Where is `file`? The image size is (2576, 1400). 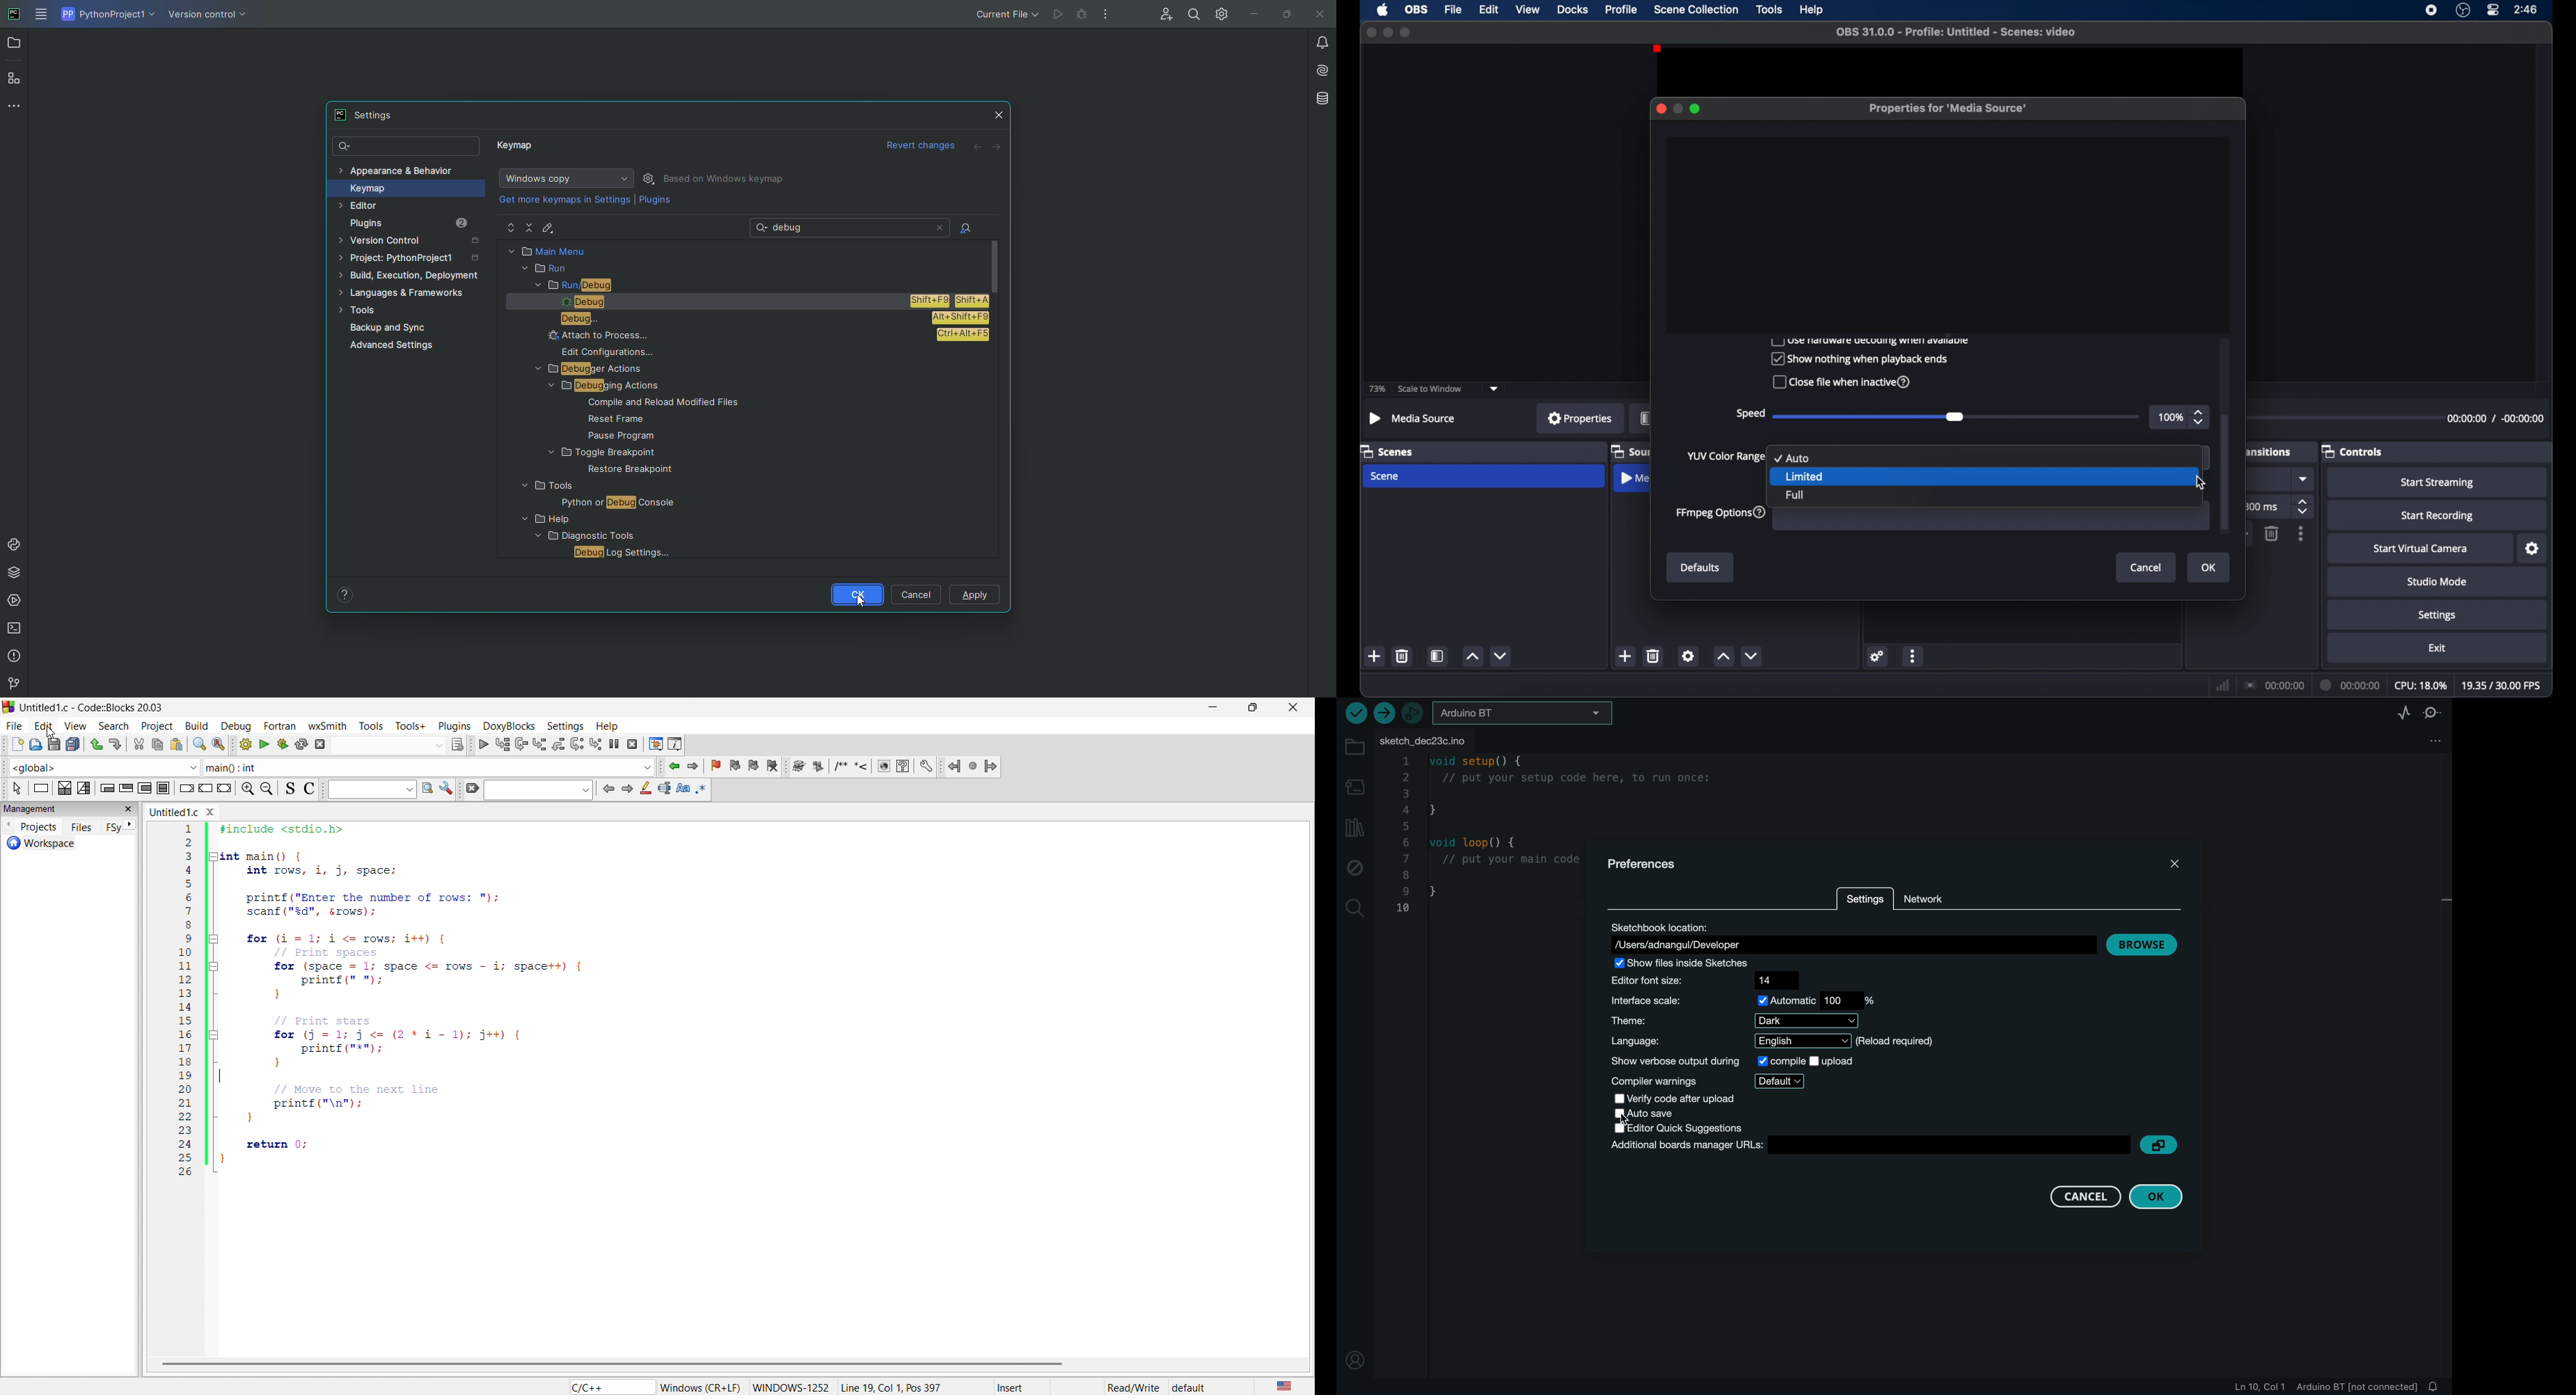
file is located at coordinates (1454, 10).